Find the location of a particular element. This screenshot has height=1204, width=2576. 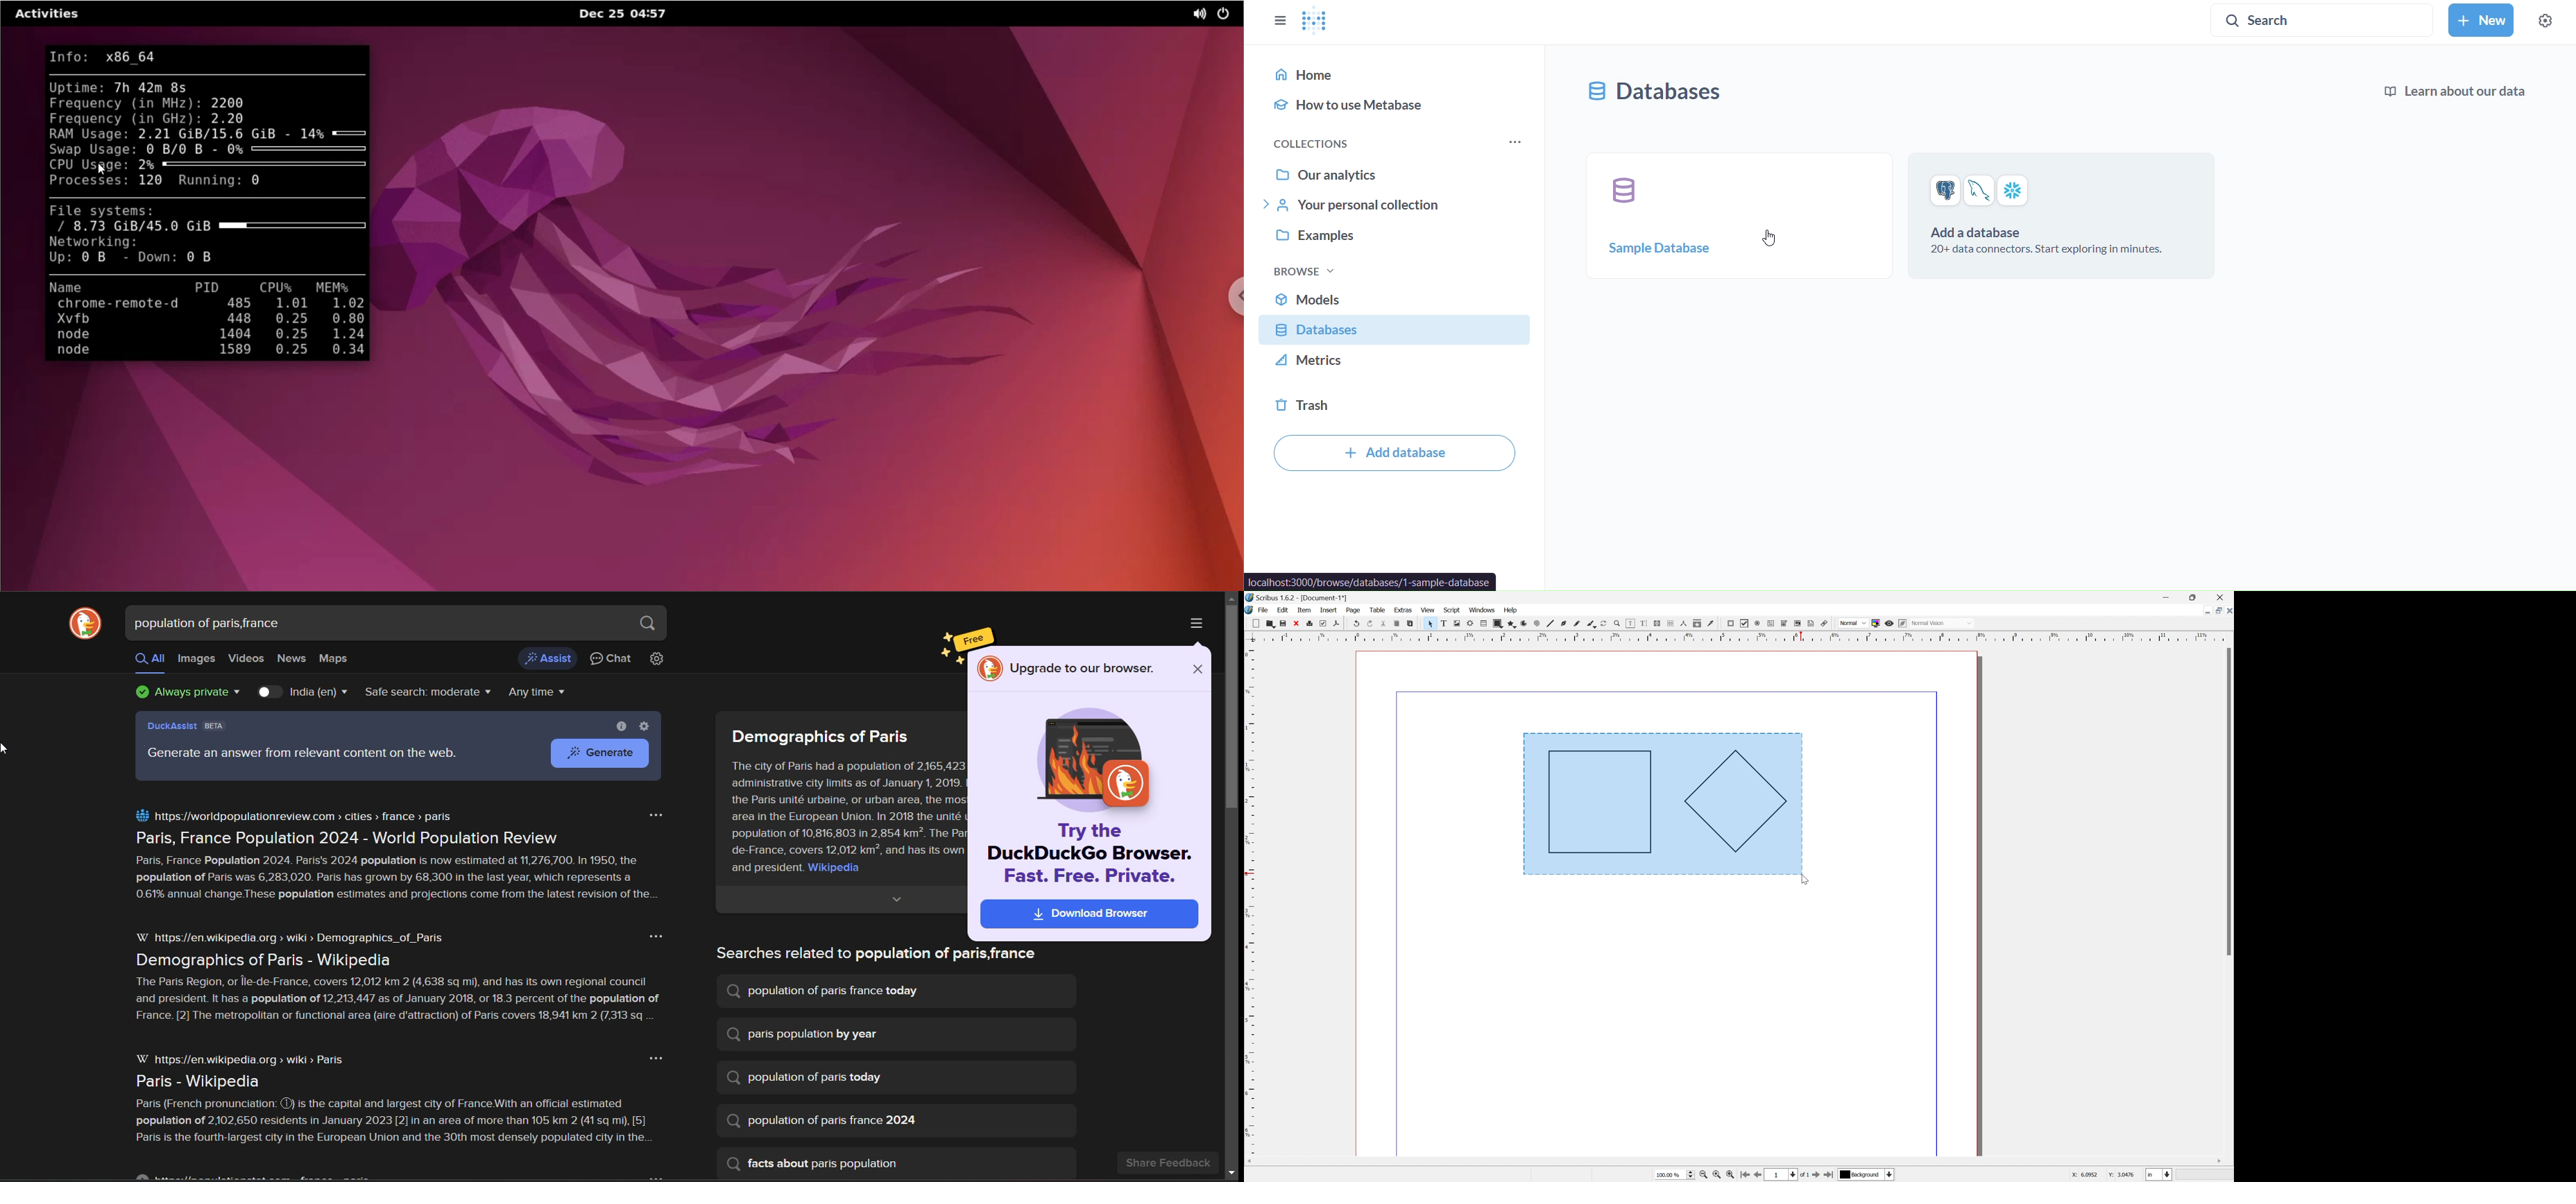

calligraphic line is located at coordinates (1589, 623).